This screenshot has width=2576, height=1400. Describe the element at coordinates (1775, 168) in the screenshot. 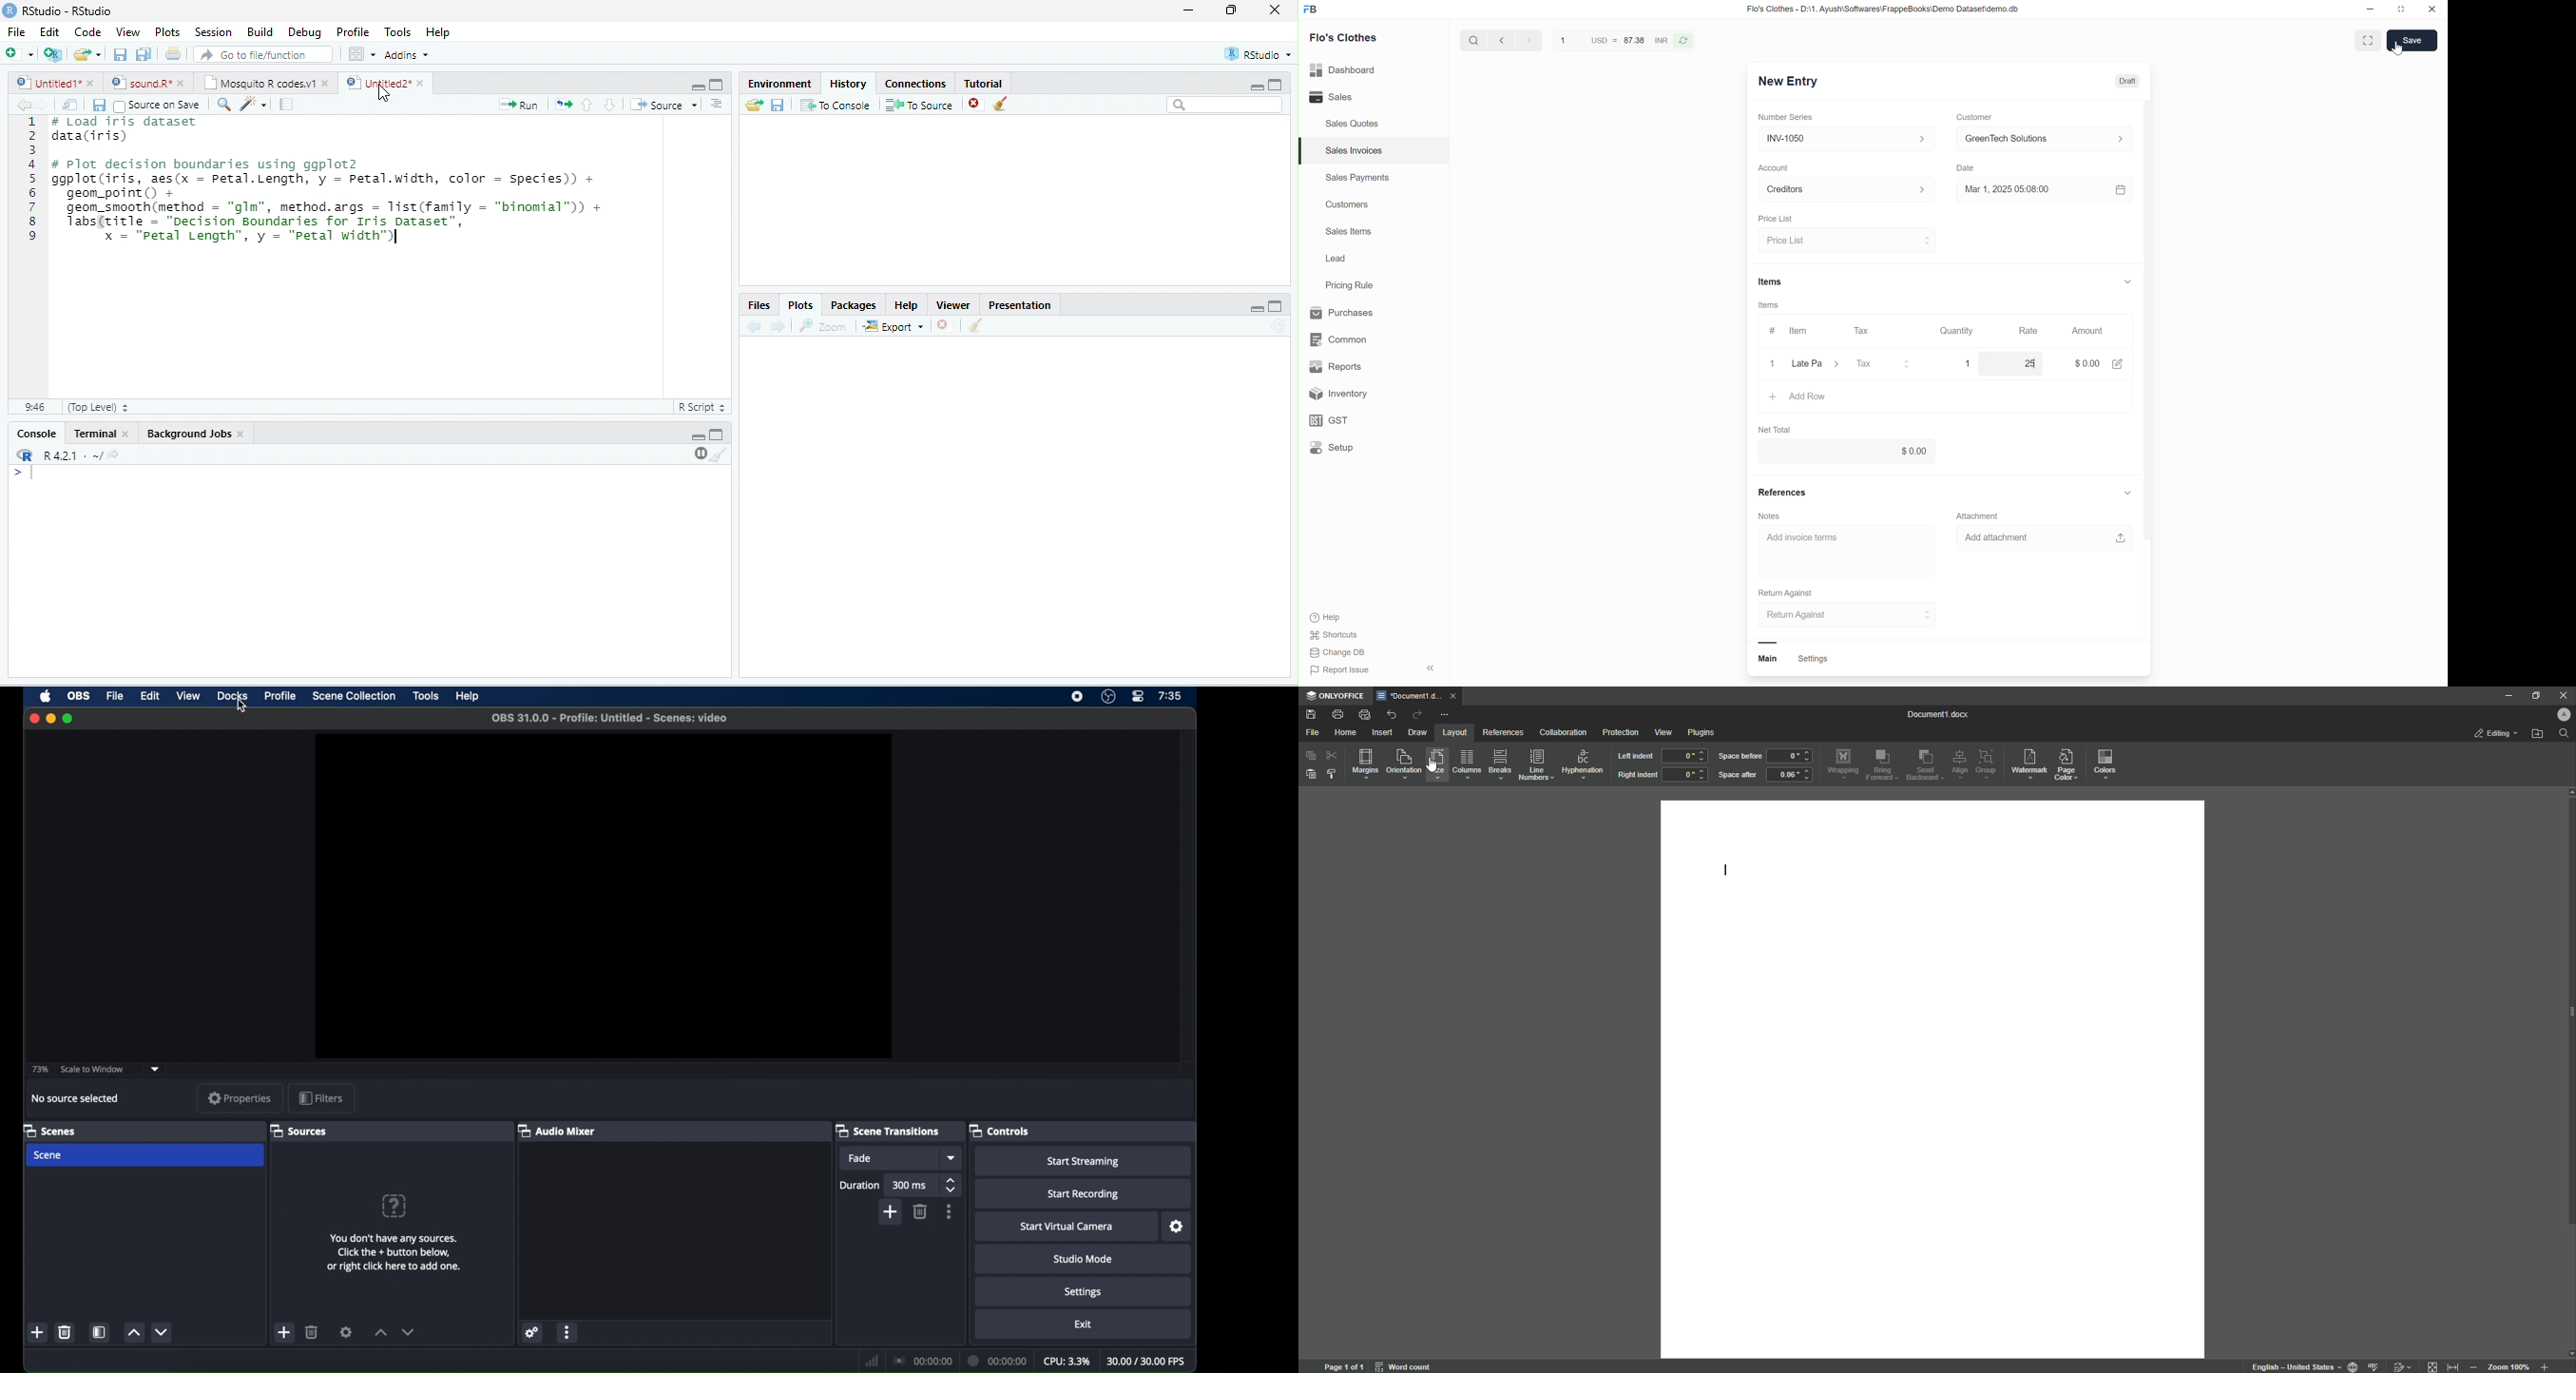

I see `Account` at that location.